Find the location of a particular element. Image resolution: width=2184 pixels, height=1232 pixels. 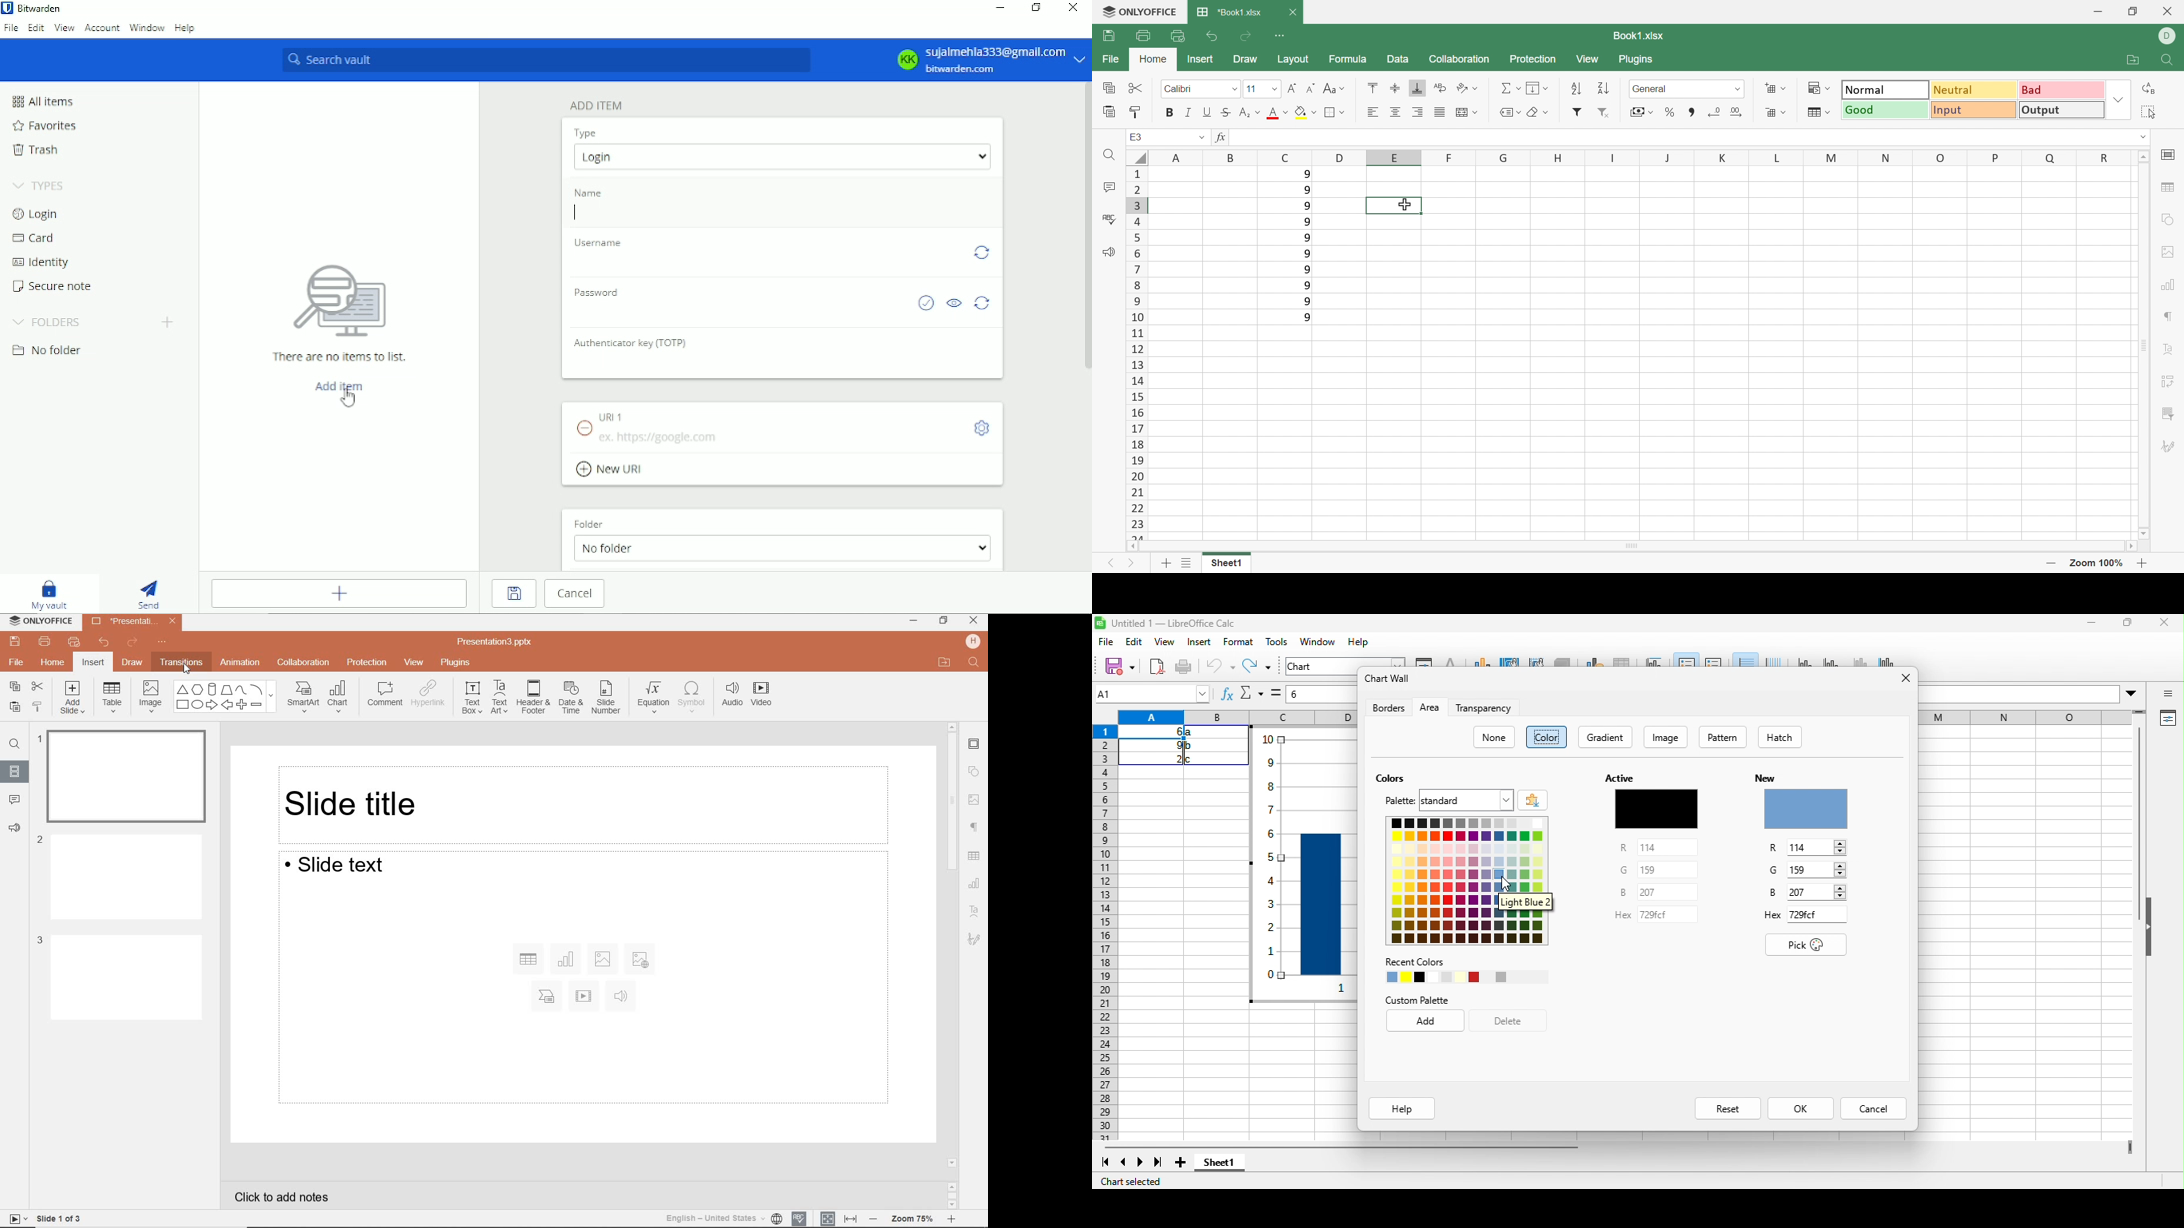

Superscript / Subscript is located at coordinates (1248, 113).